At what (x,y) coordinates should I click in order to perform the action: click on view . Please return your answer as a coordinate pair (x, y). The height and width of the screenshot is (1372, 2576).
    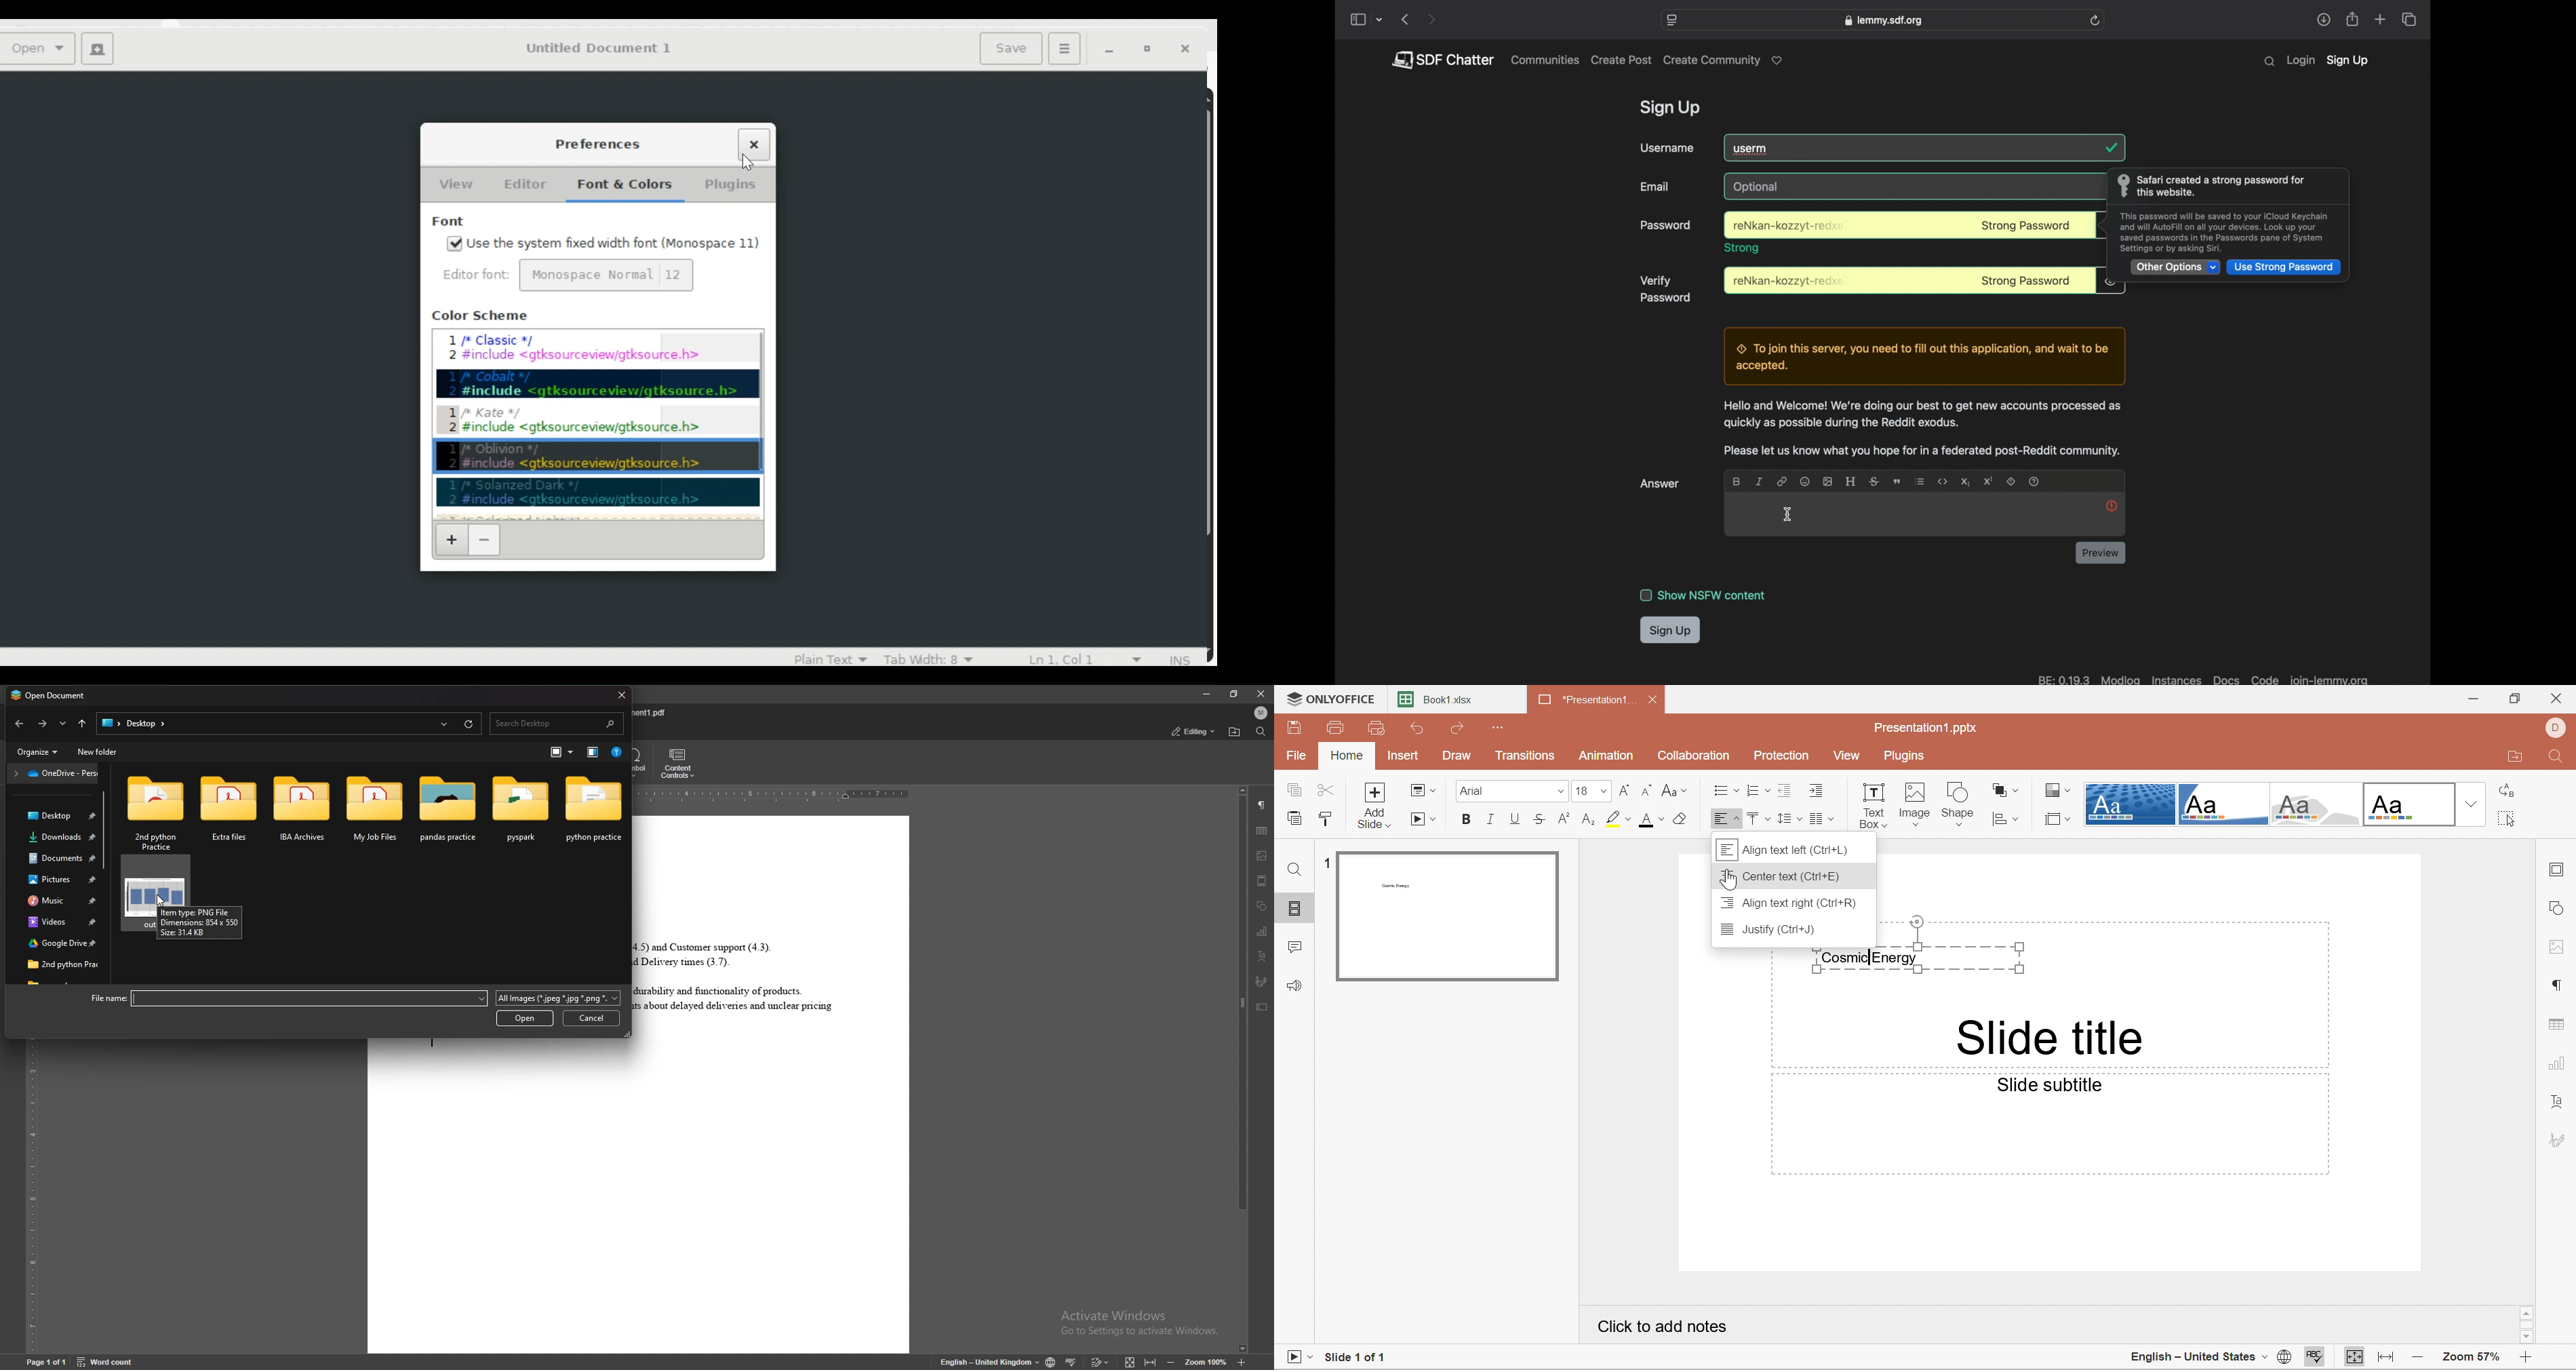
    Looking at the image, I should click on (593, 752).